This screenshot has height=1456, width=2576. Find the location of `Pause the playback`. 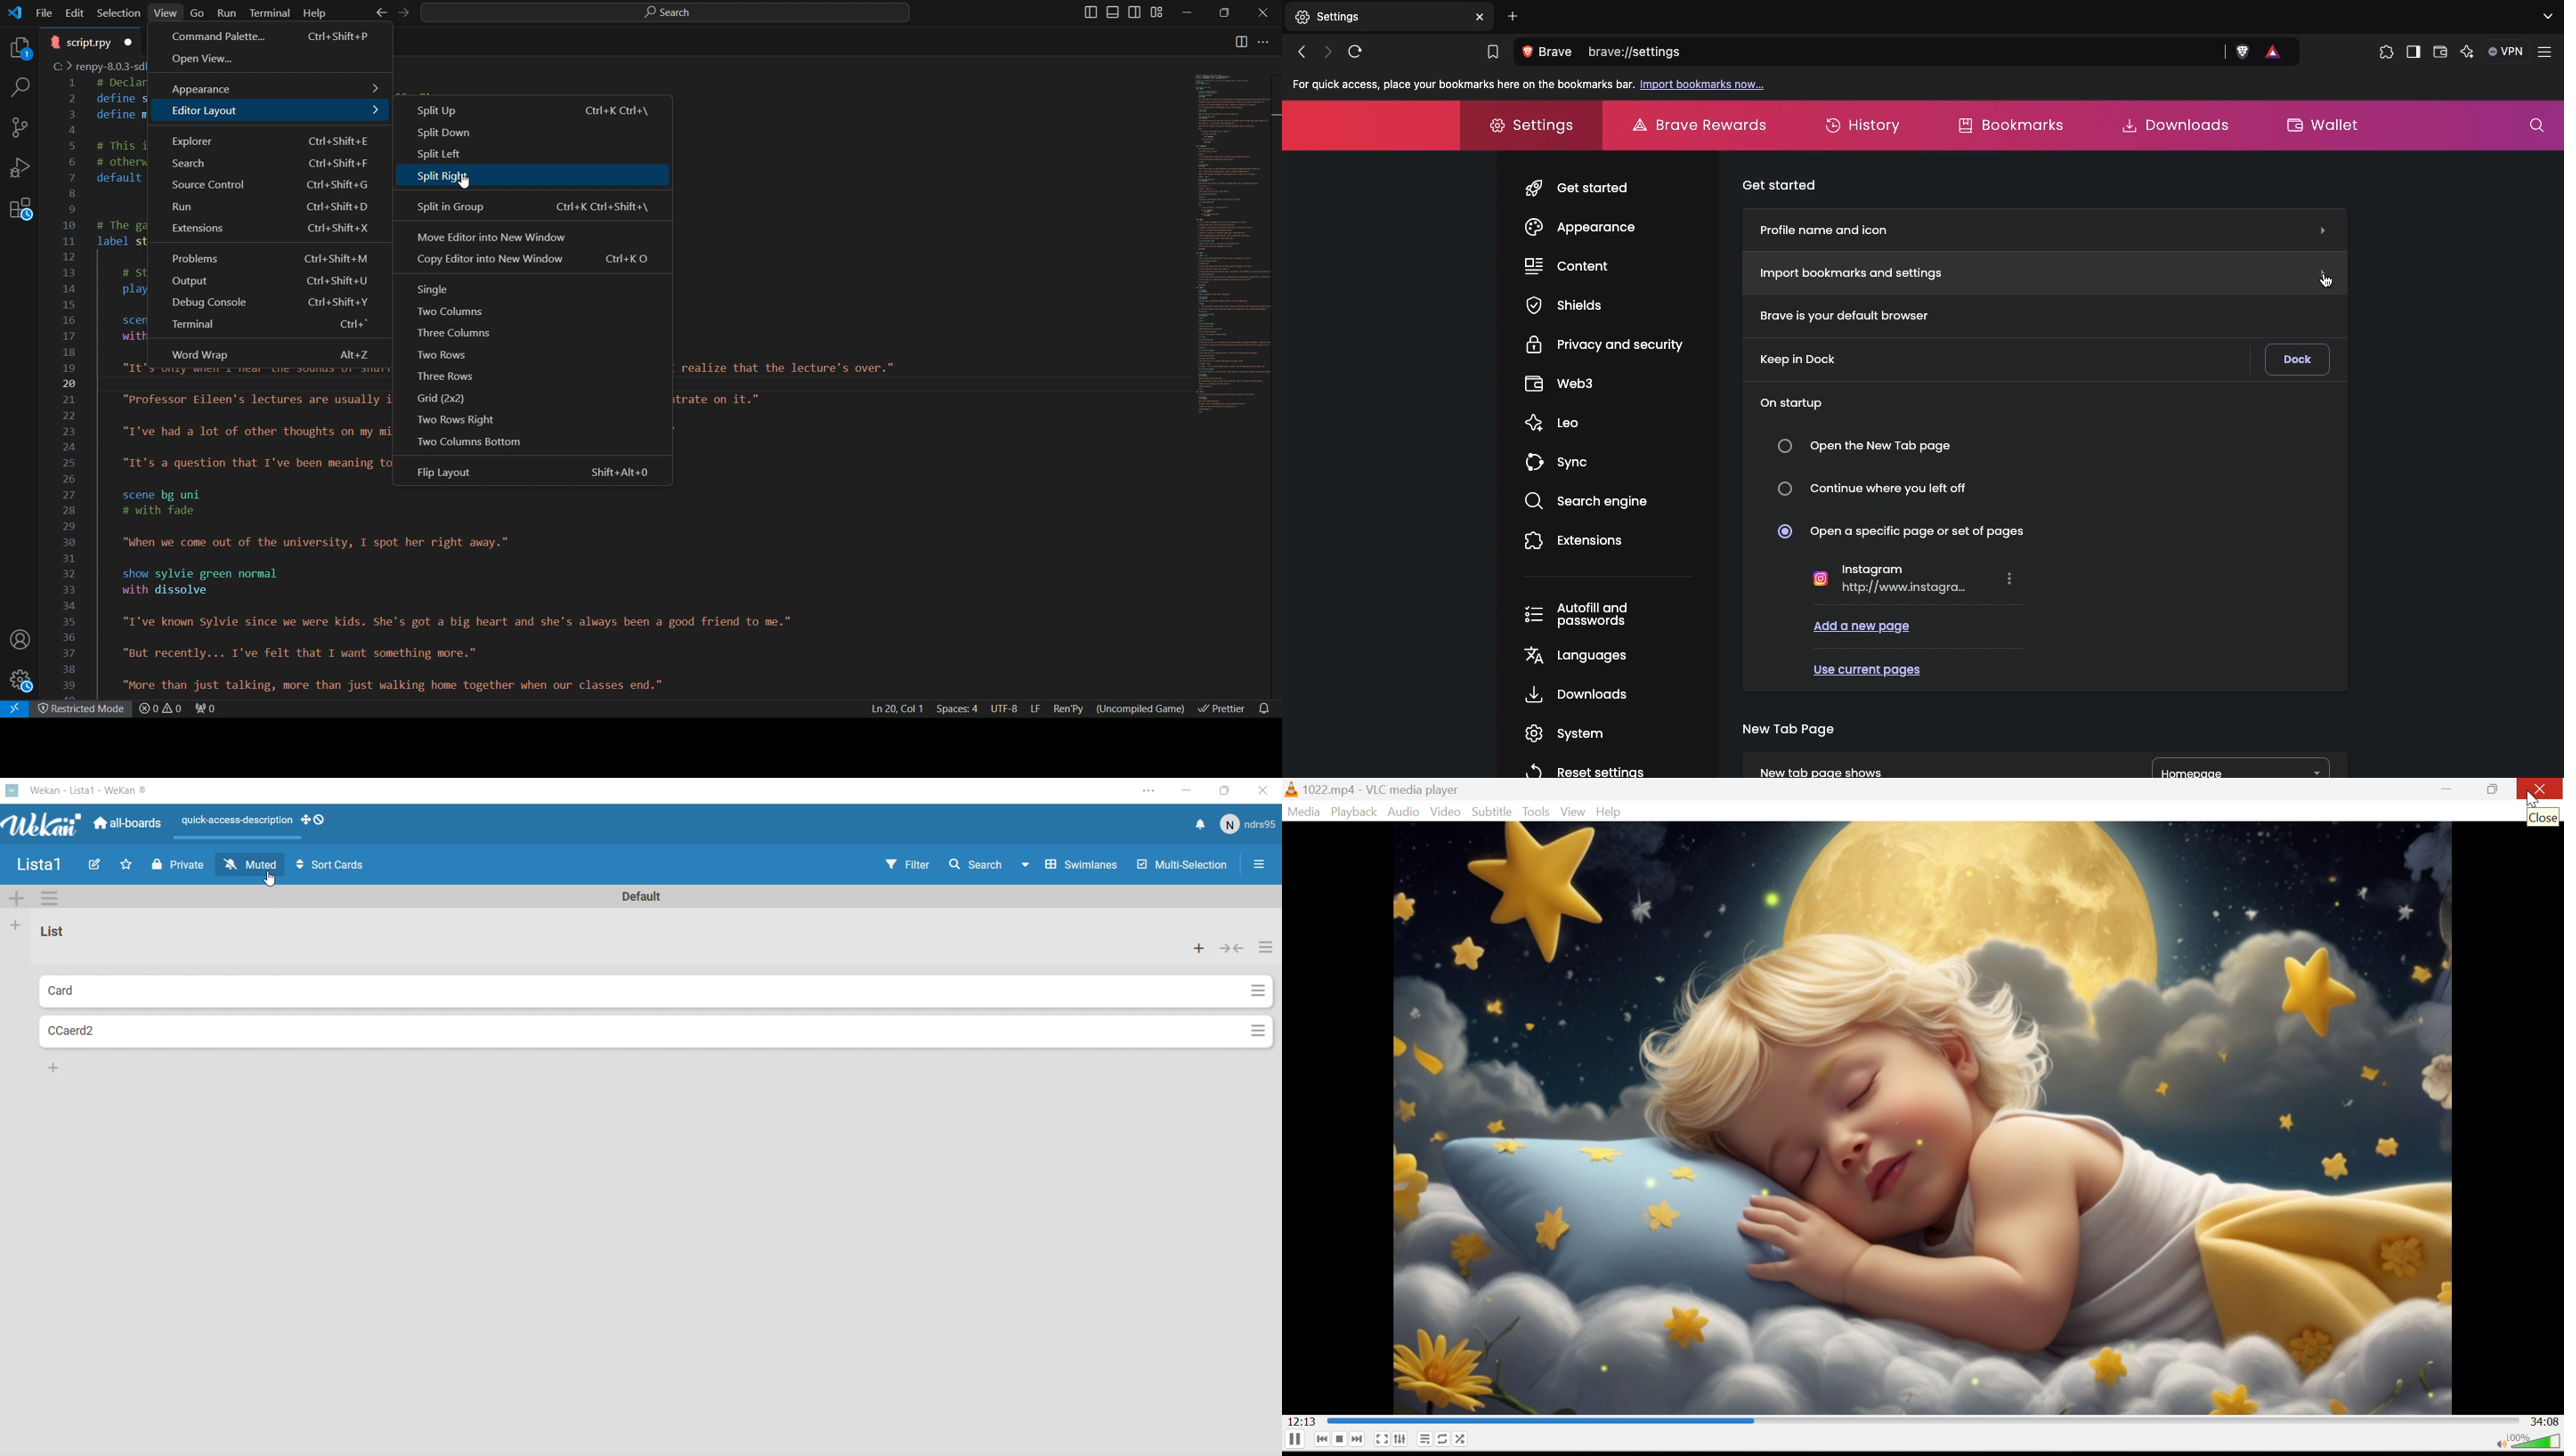

Pause the playback is located at coordinates (1294, 1440).